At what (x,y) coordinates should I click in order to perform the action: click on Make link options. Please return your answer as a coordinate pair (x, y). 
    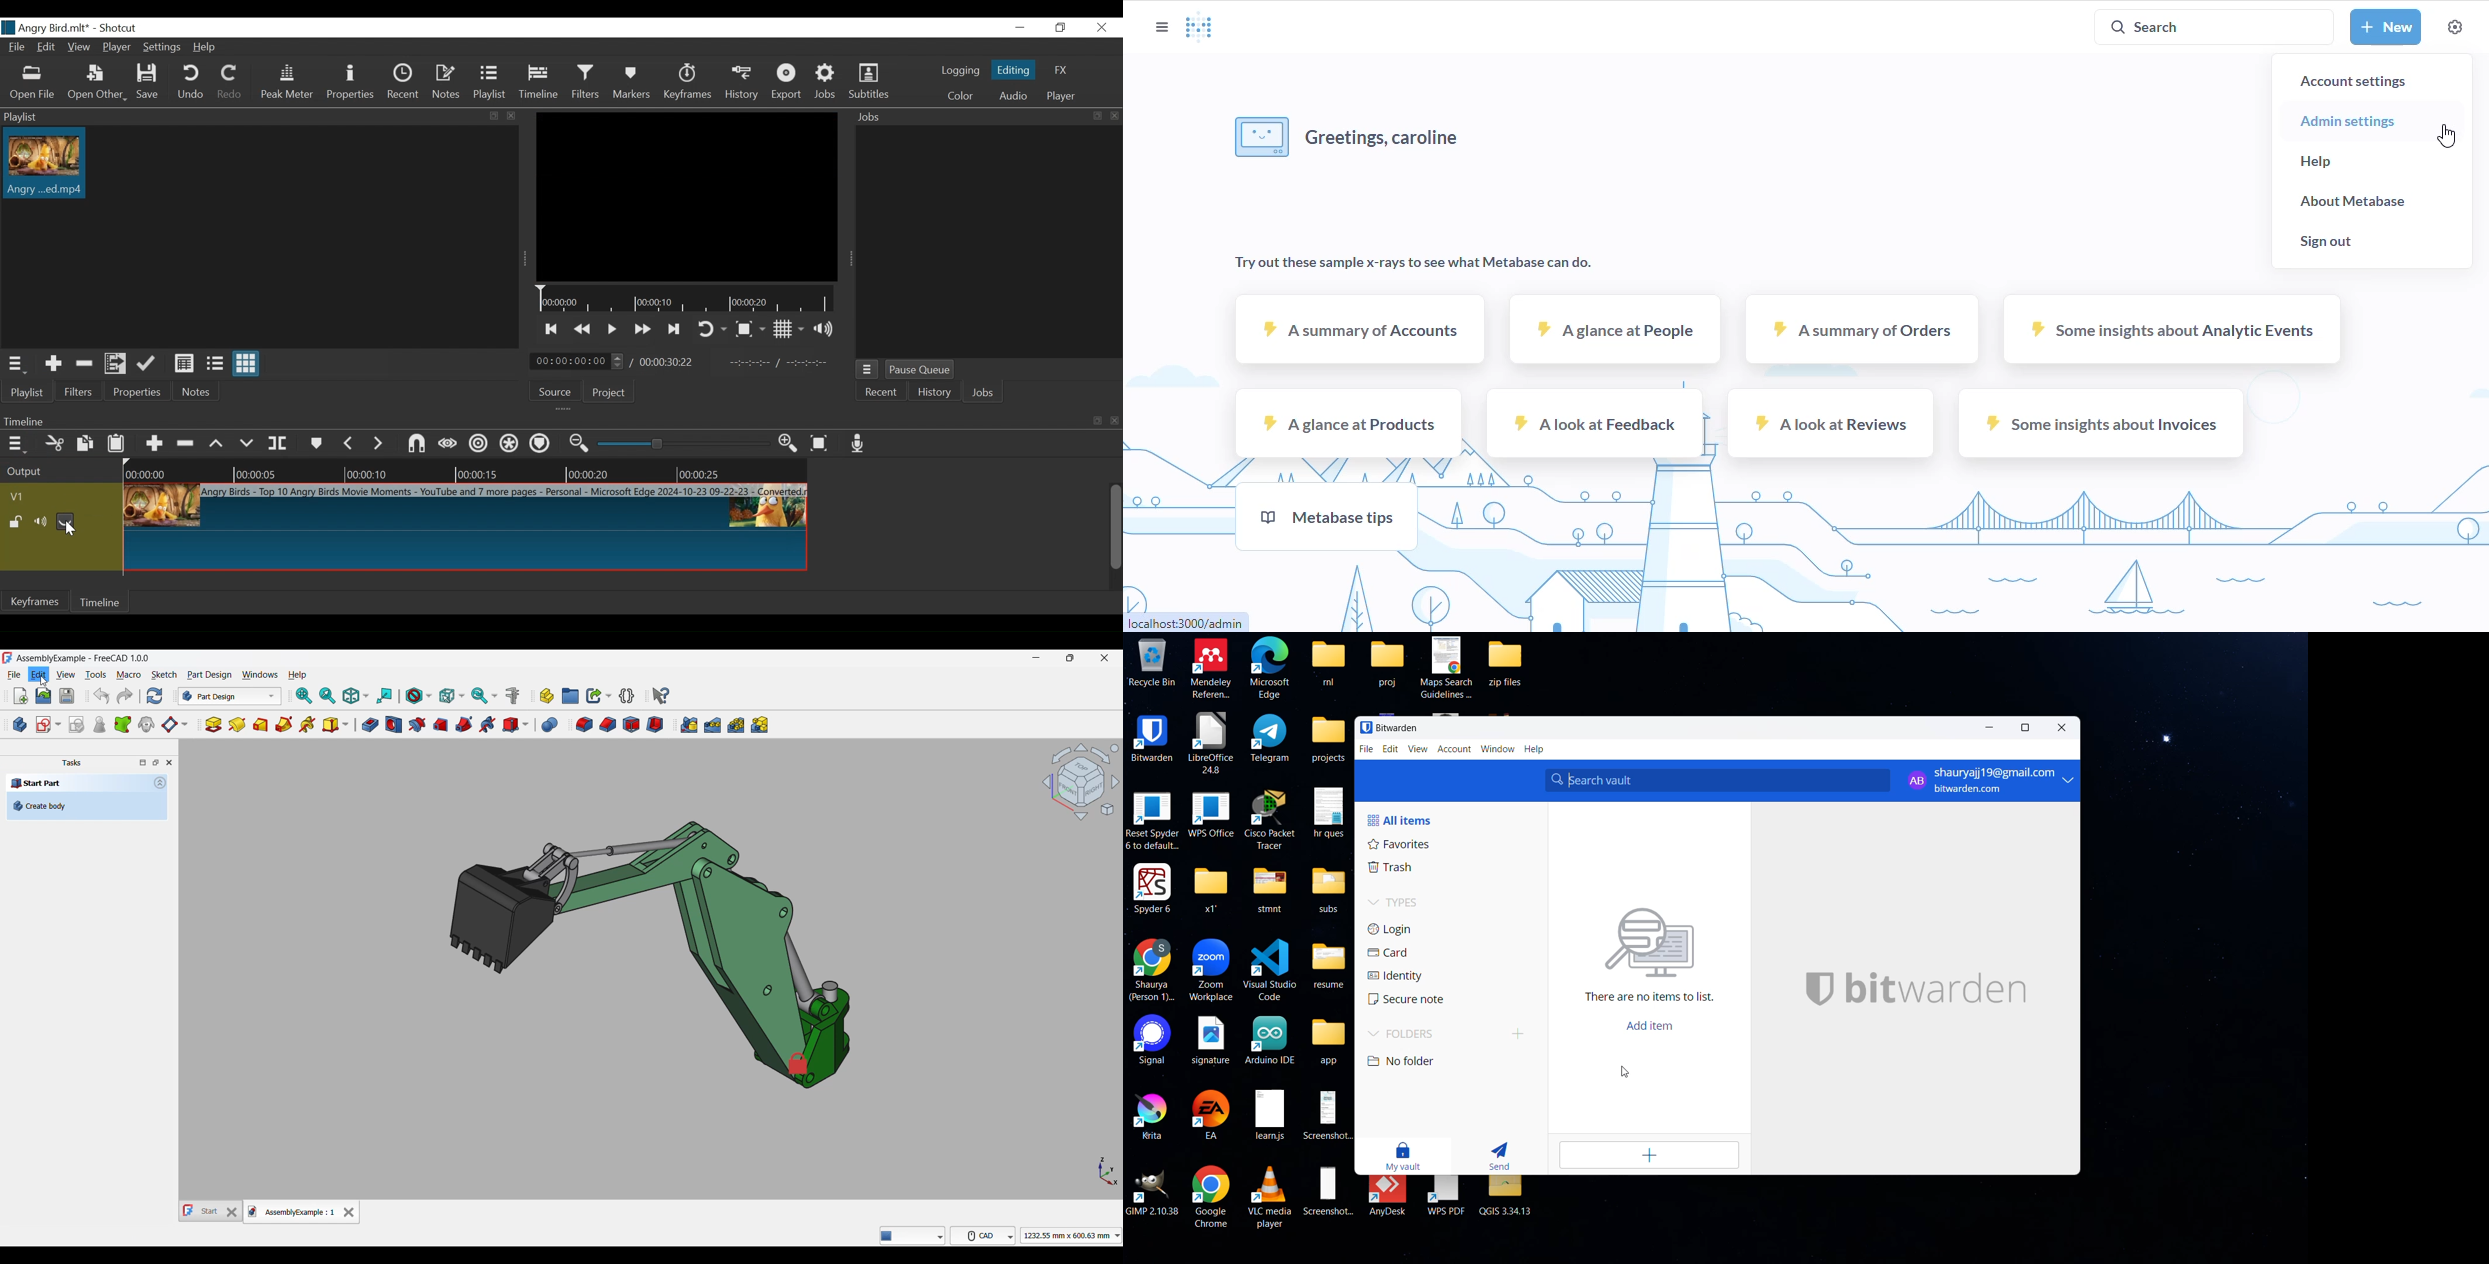
    Looking at the image, I should click on (599, 696).